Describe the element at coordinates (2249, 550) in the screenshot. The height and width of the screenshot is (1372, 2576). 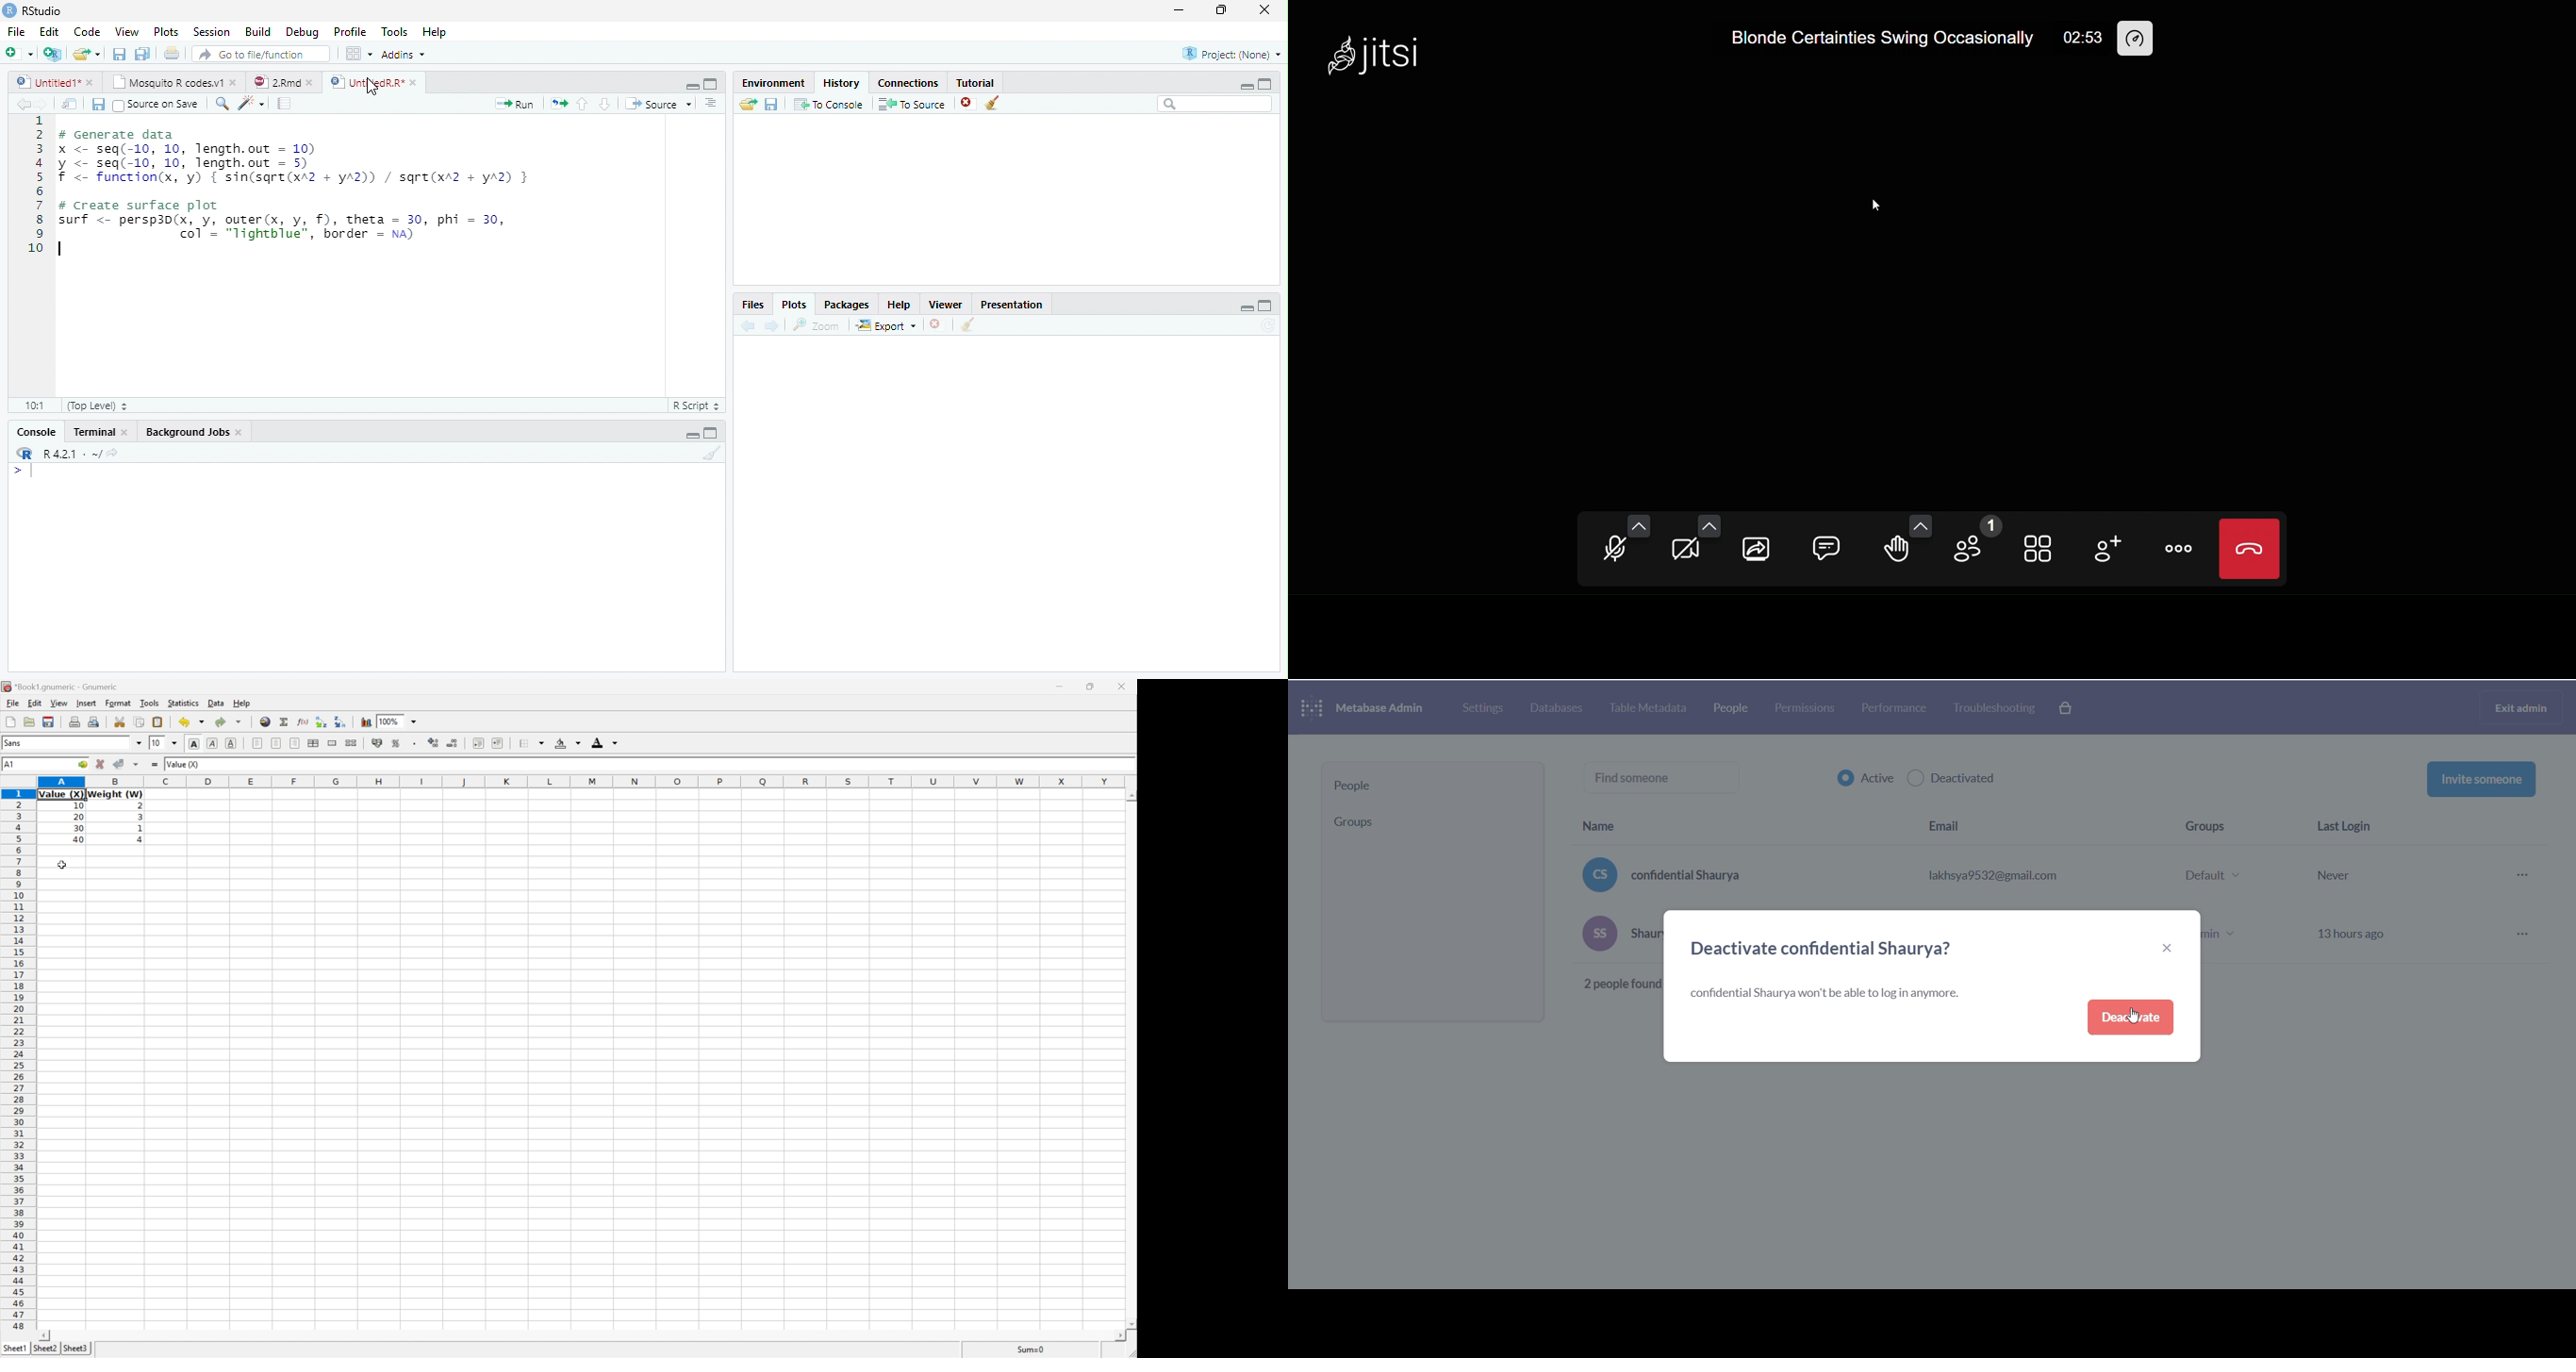
I see `leave call` at that location.